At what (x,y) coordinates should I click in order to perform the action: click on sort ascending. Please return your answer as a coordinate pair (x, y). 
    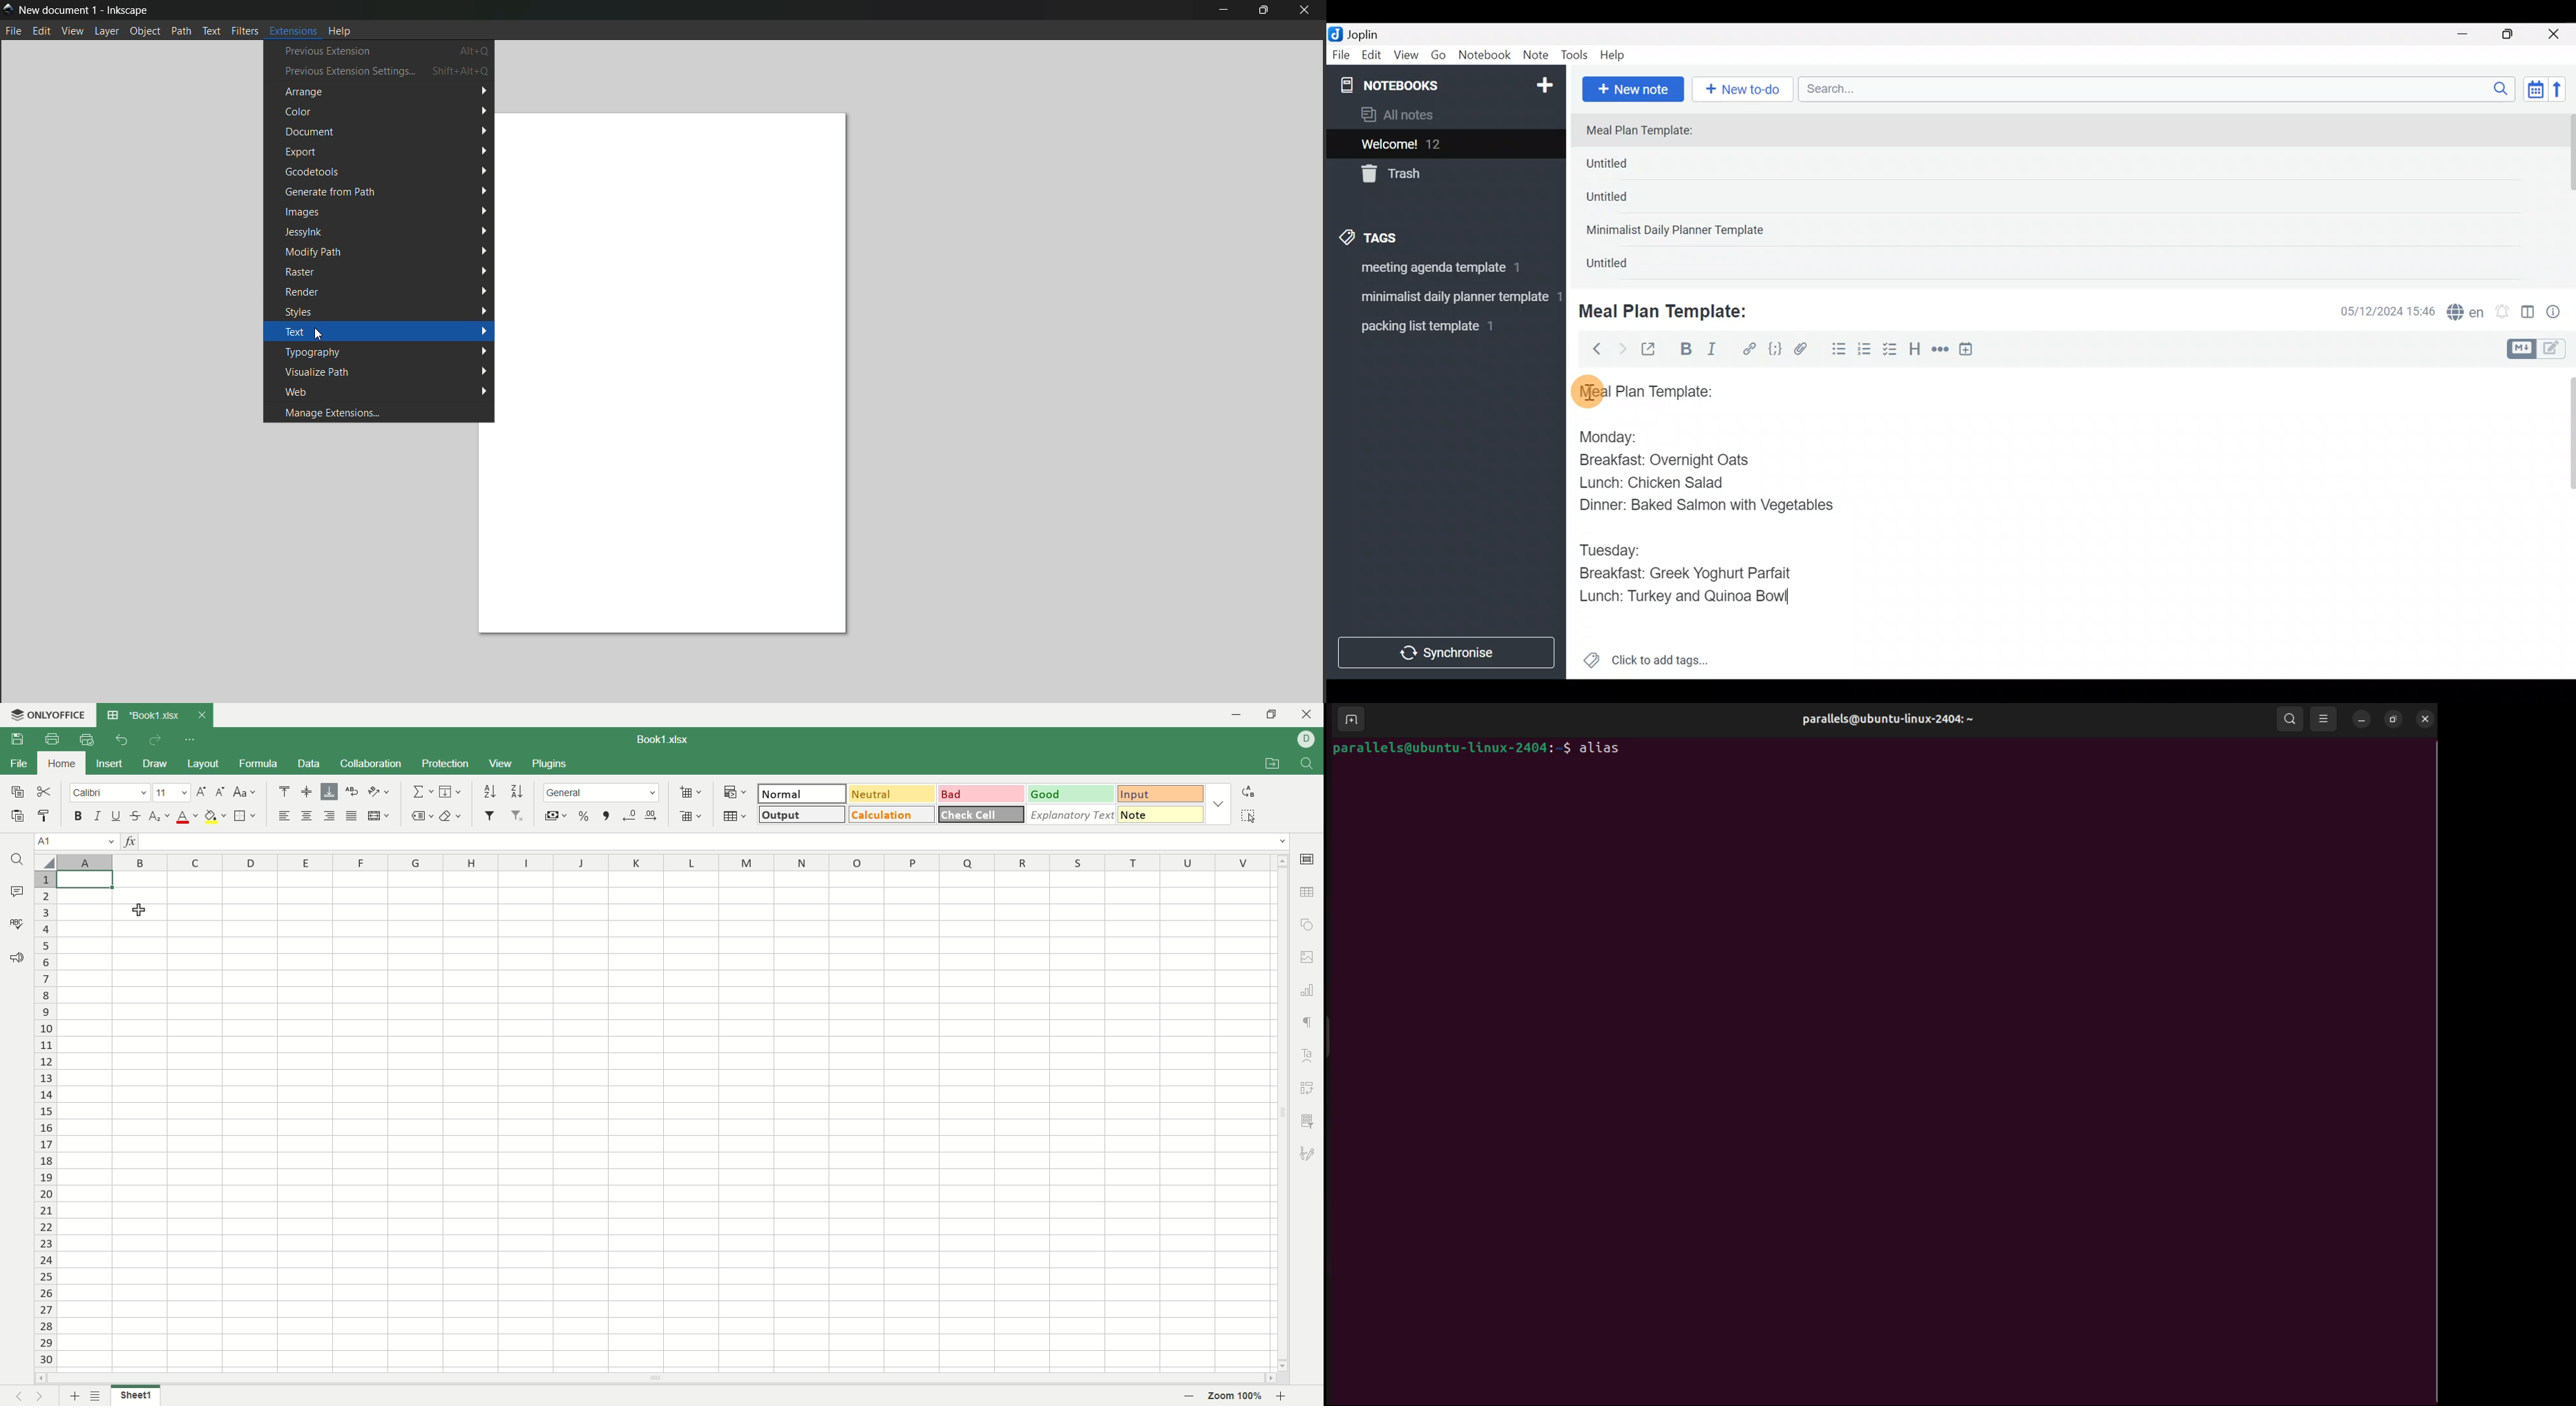
    Looking at the image, I should click on (491, 791).